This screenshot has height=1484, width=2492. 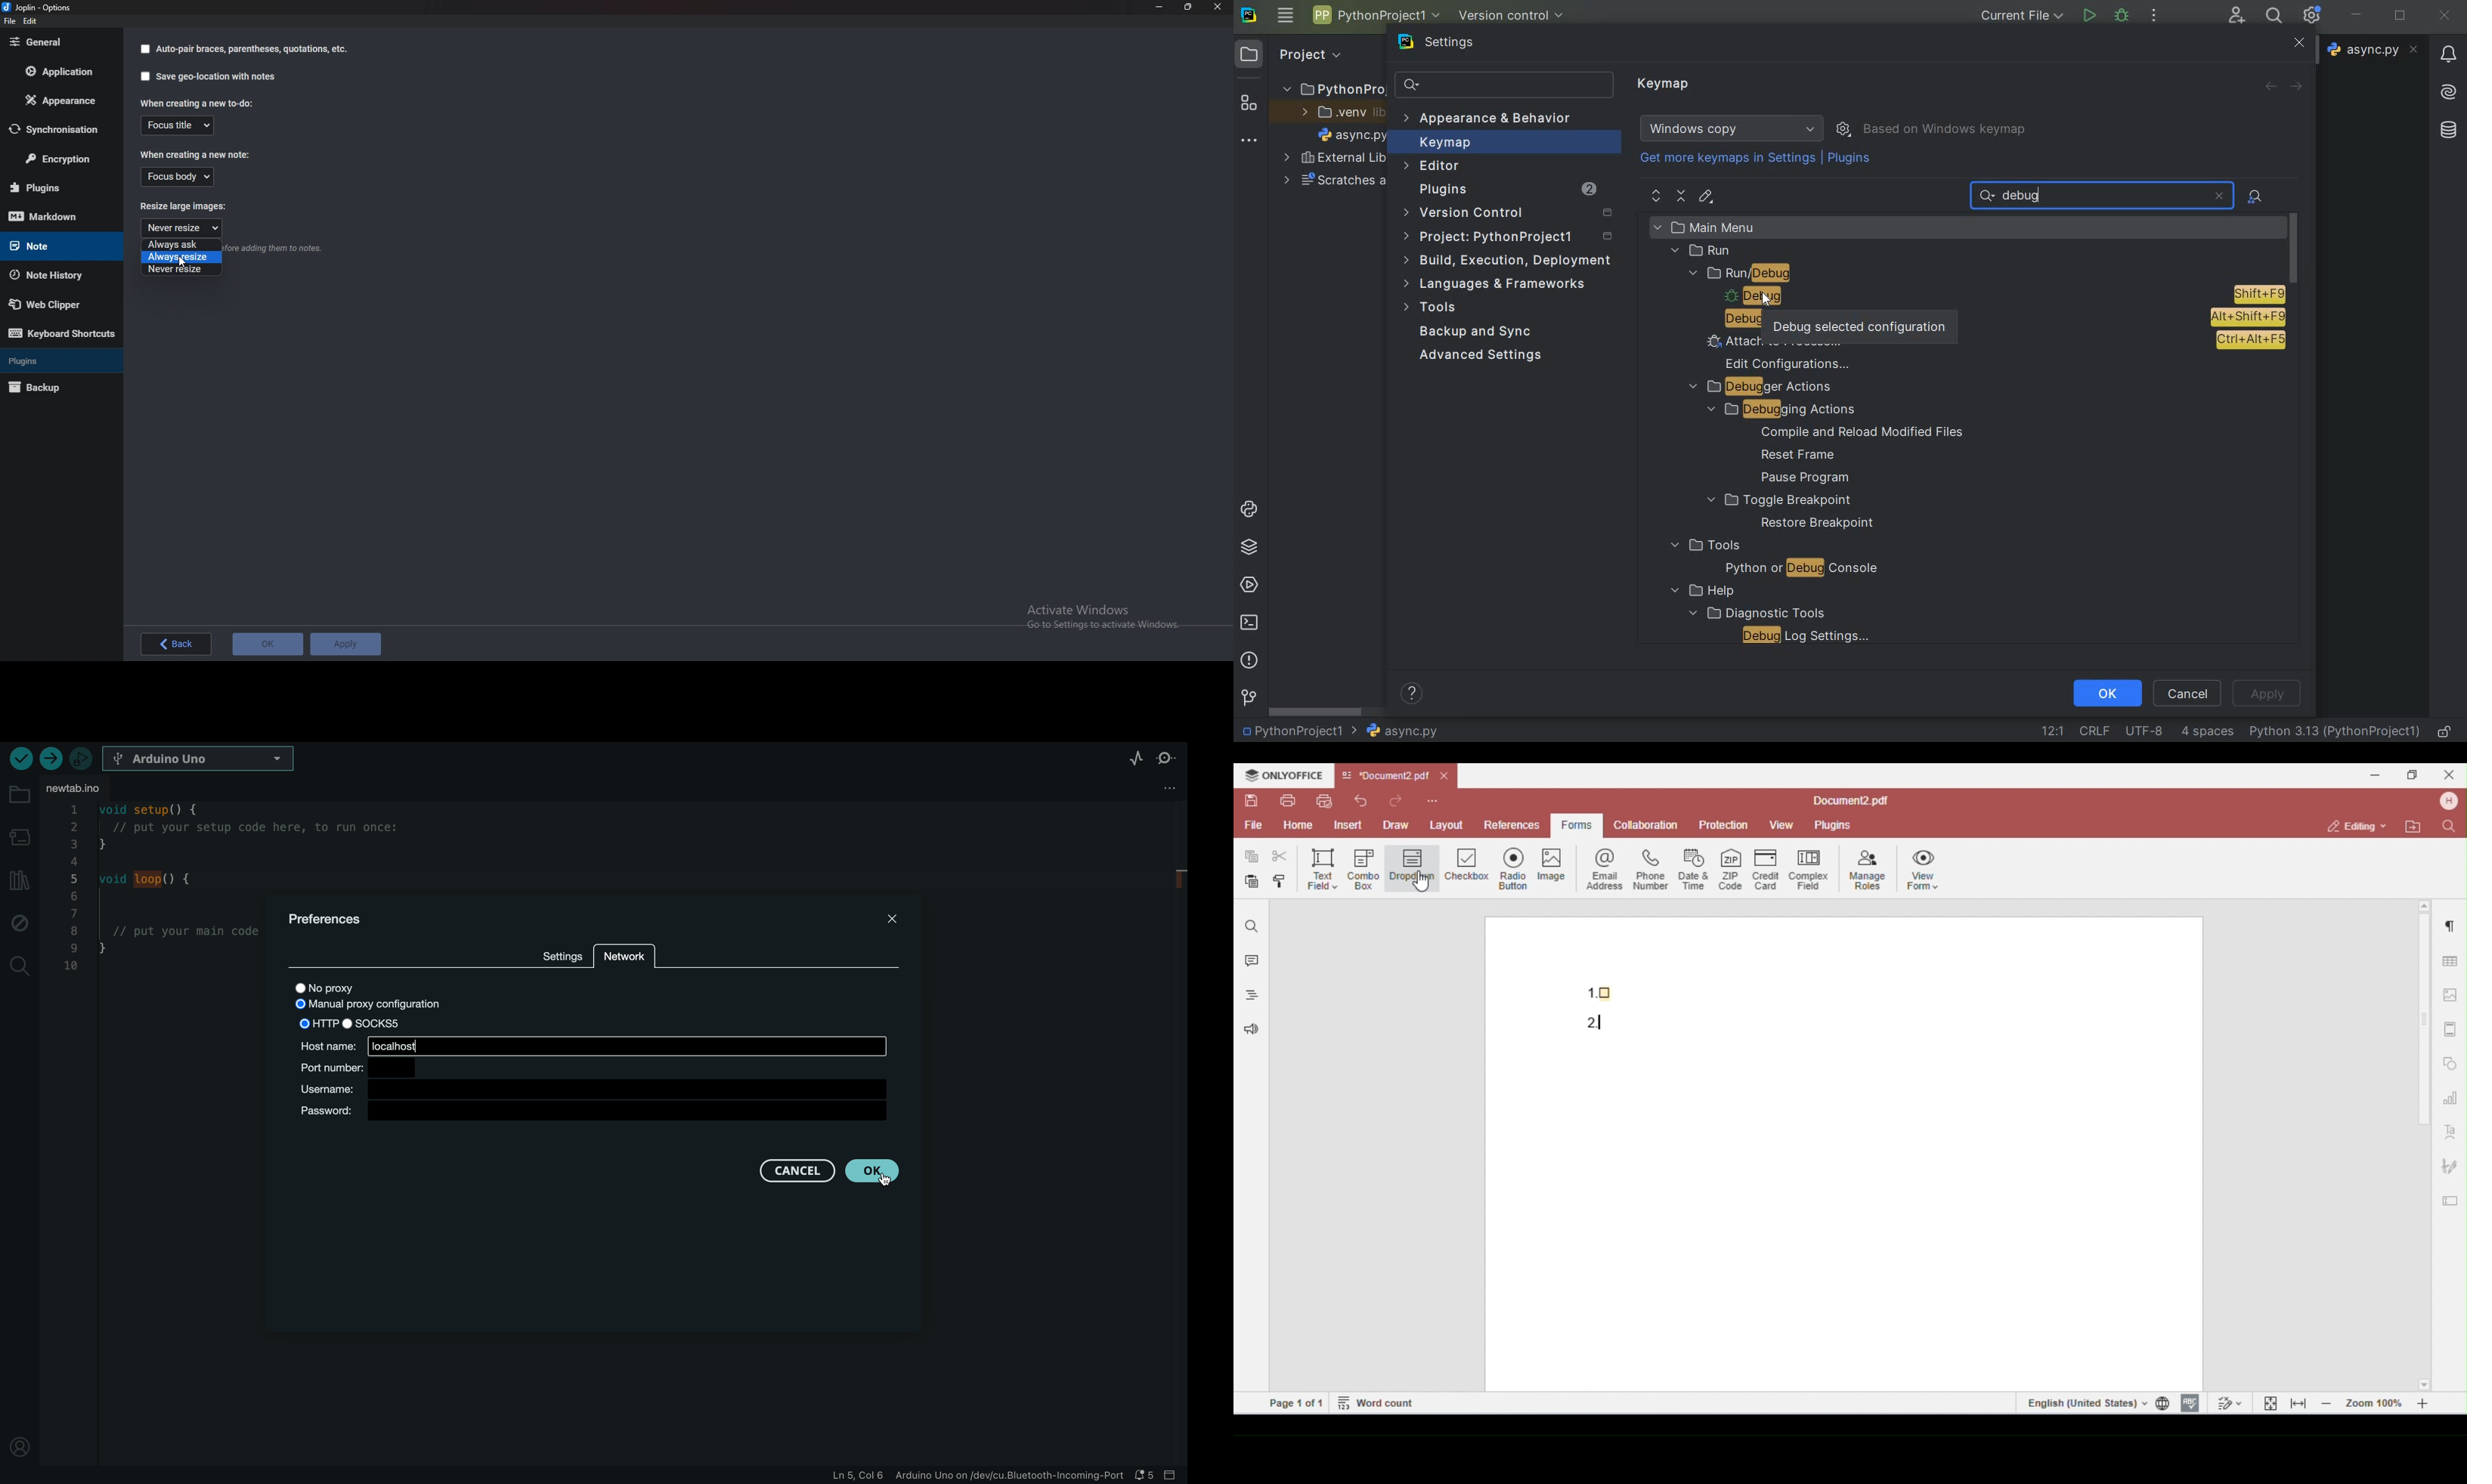 What do you see at coordinates (30, 21) in the screenshot?
I see `Edit` at bounding box center [30, 21].